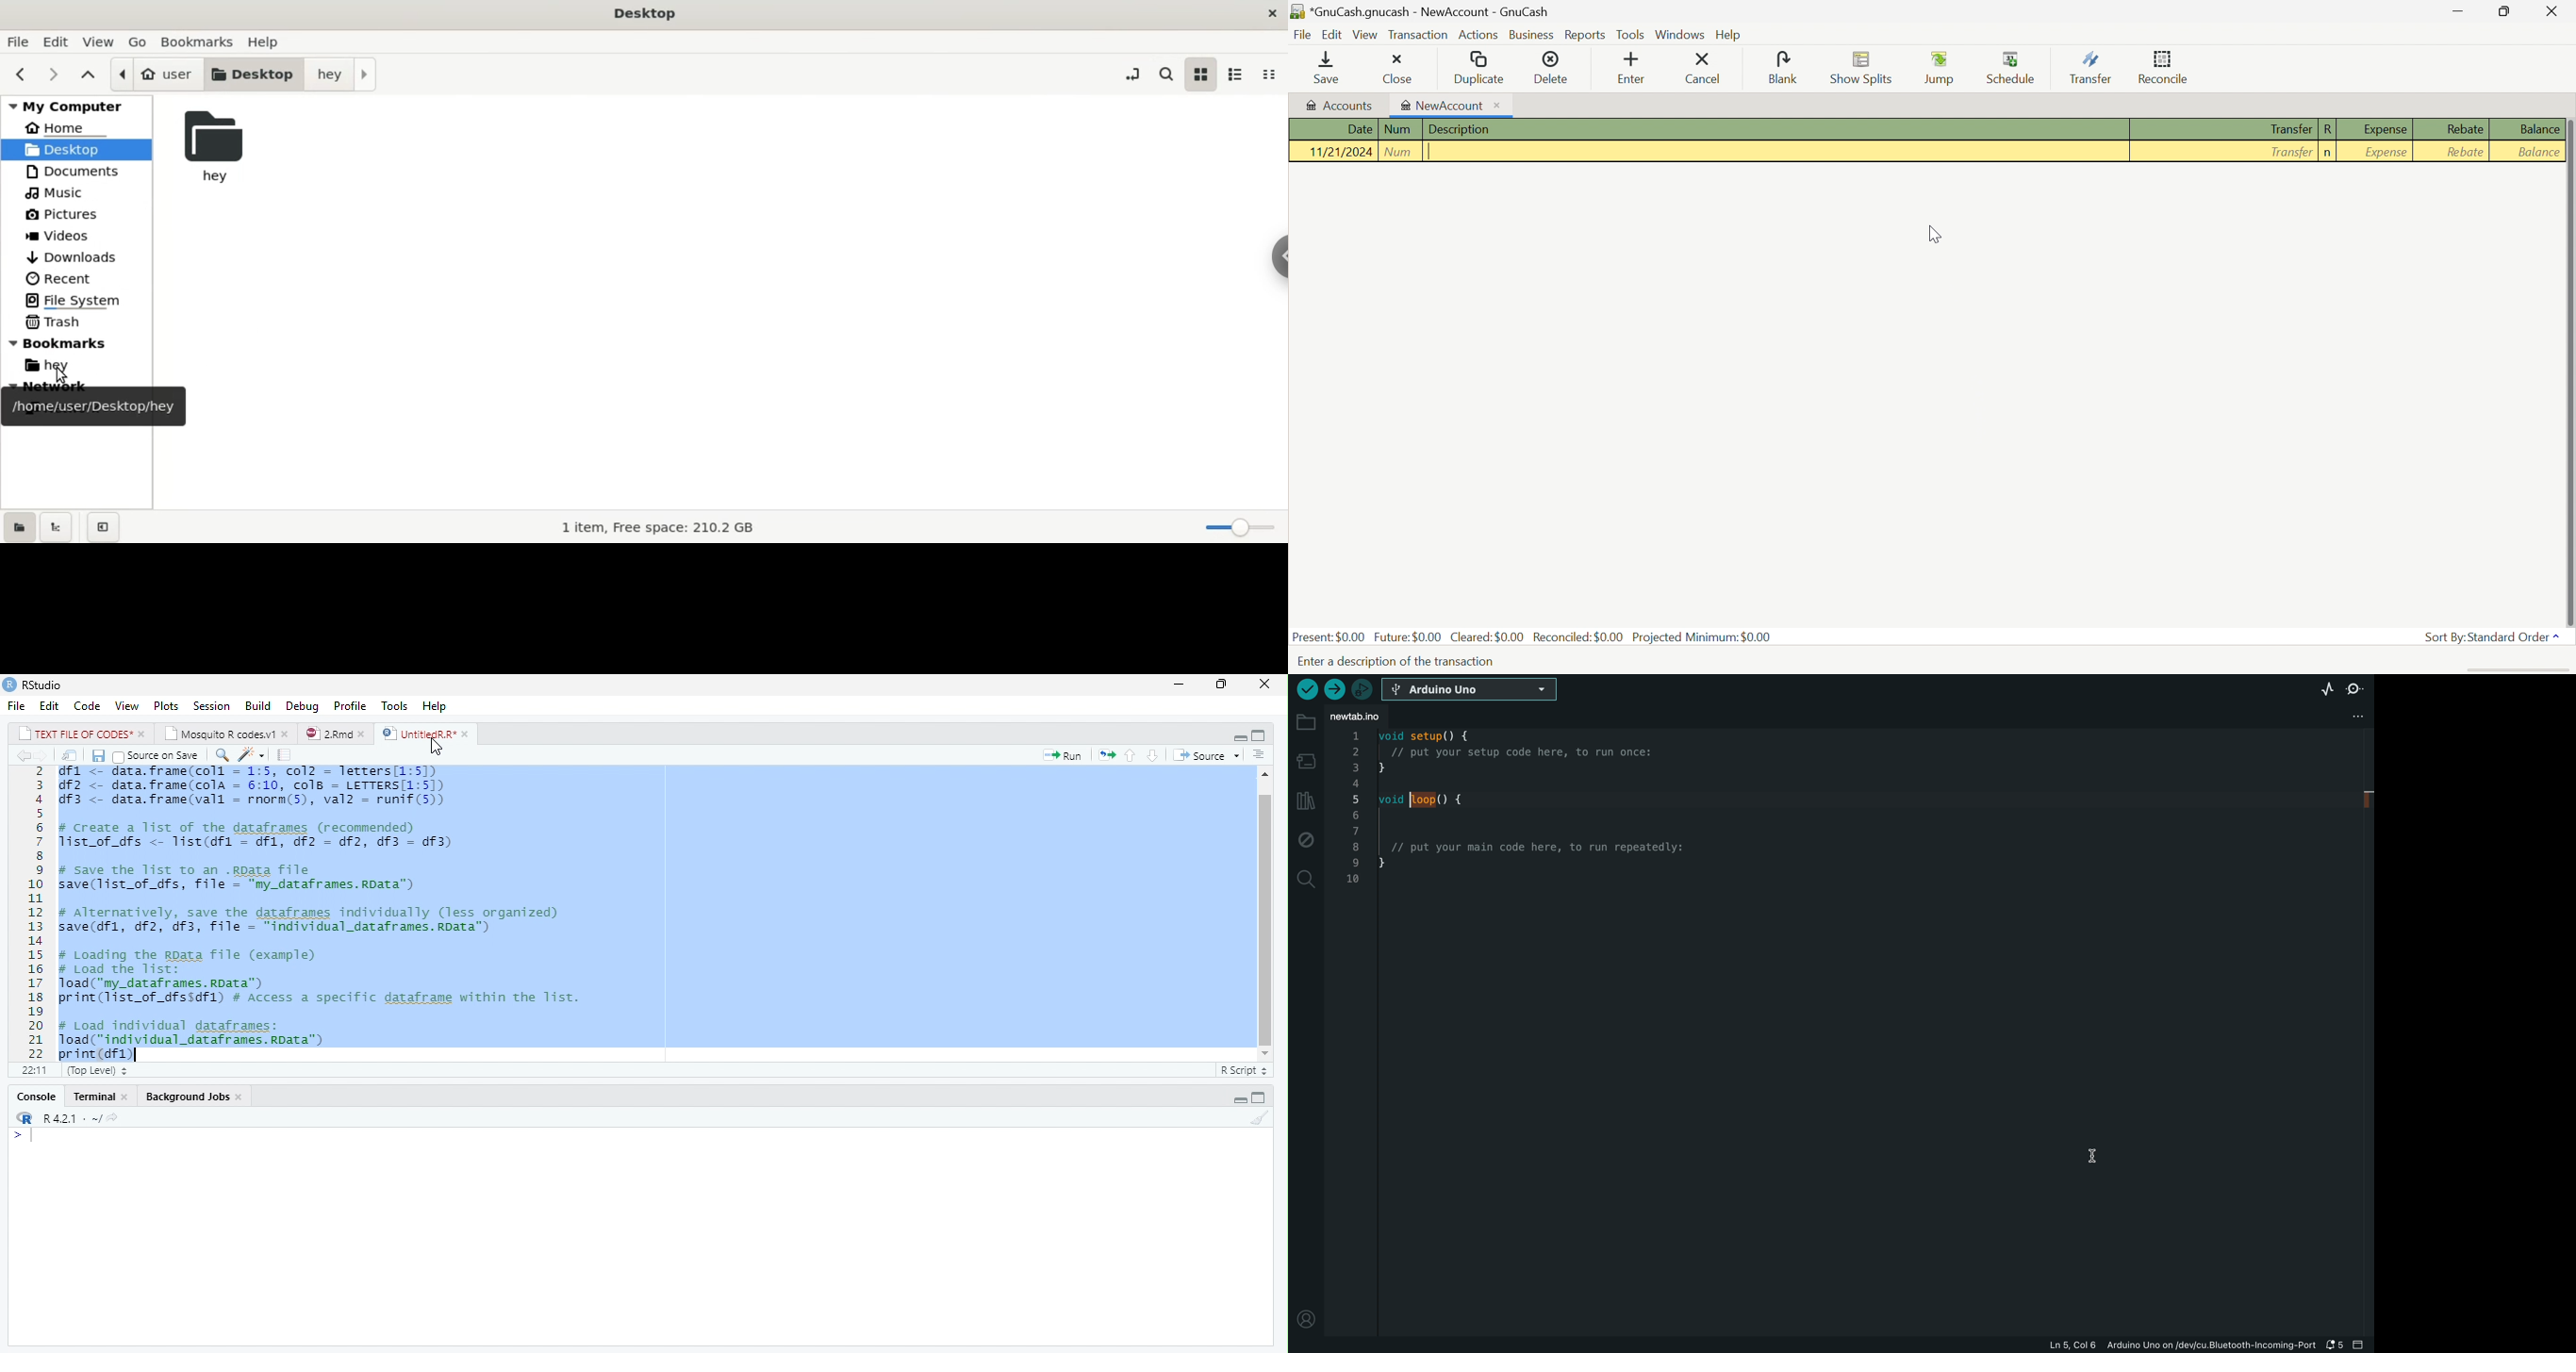  I want to click on Guidelines, so click(286, 755).